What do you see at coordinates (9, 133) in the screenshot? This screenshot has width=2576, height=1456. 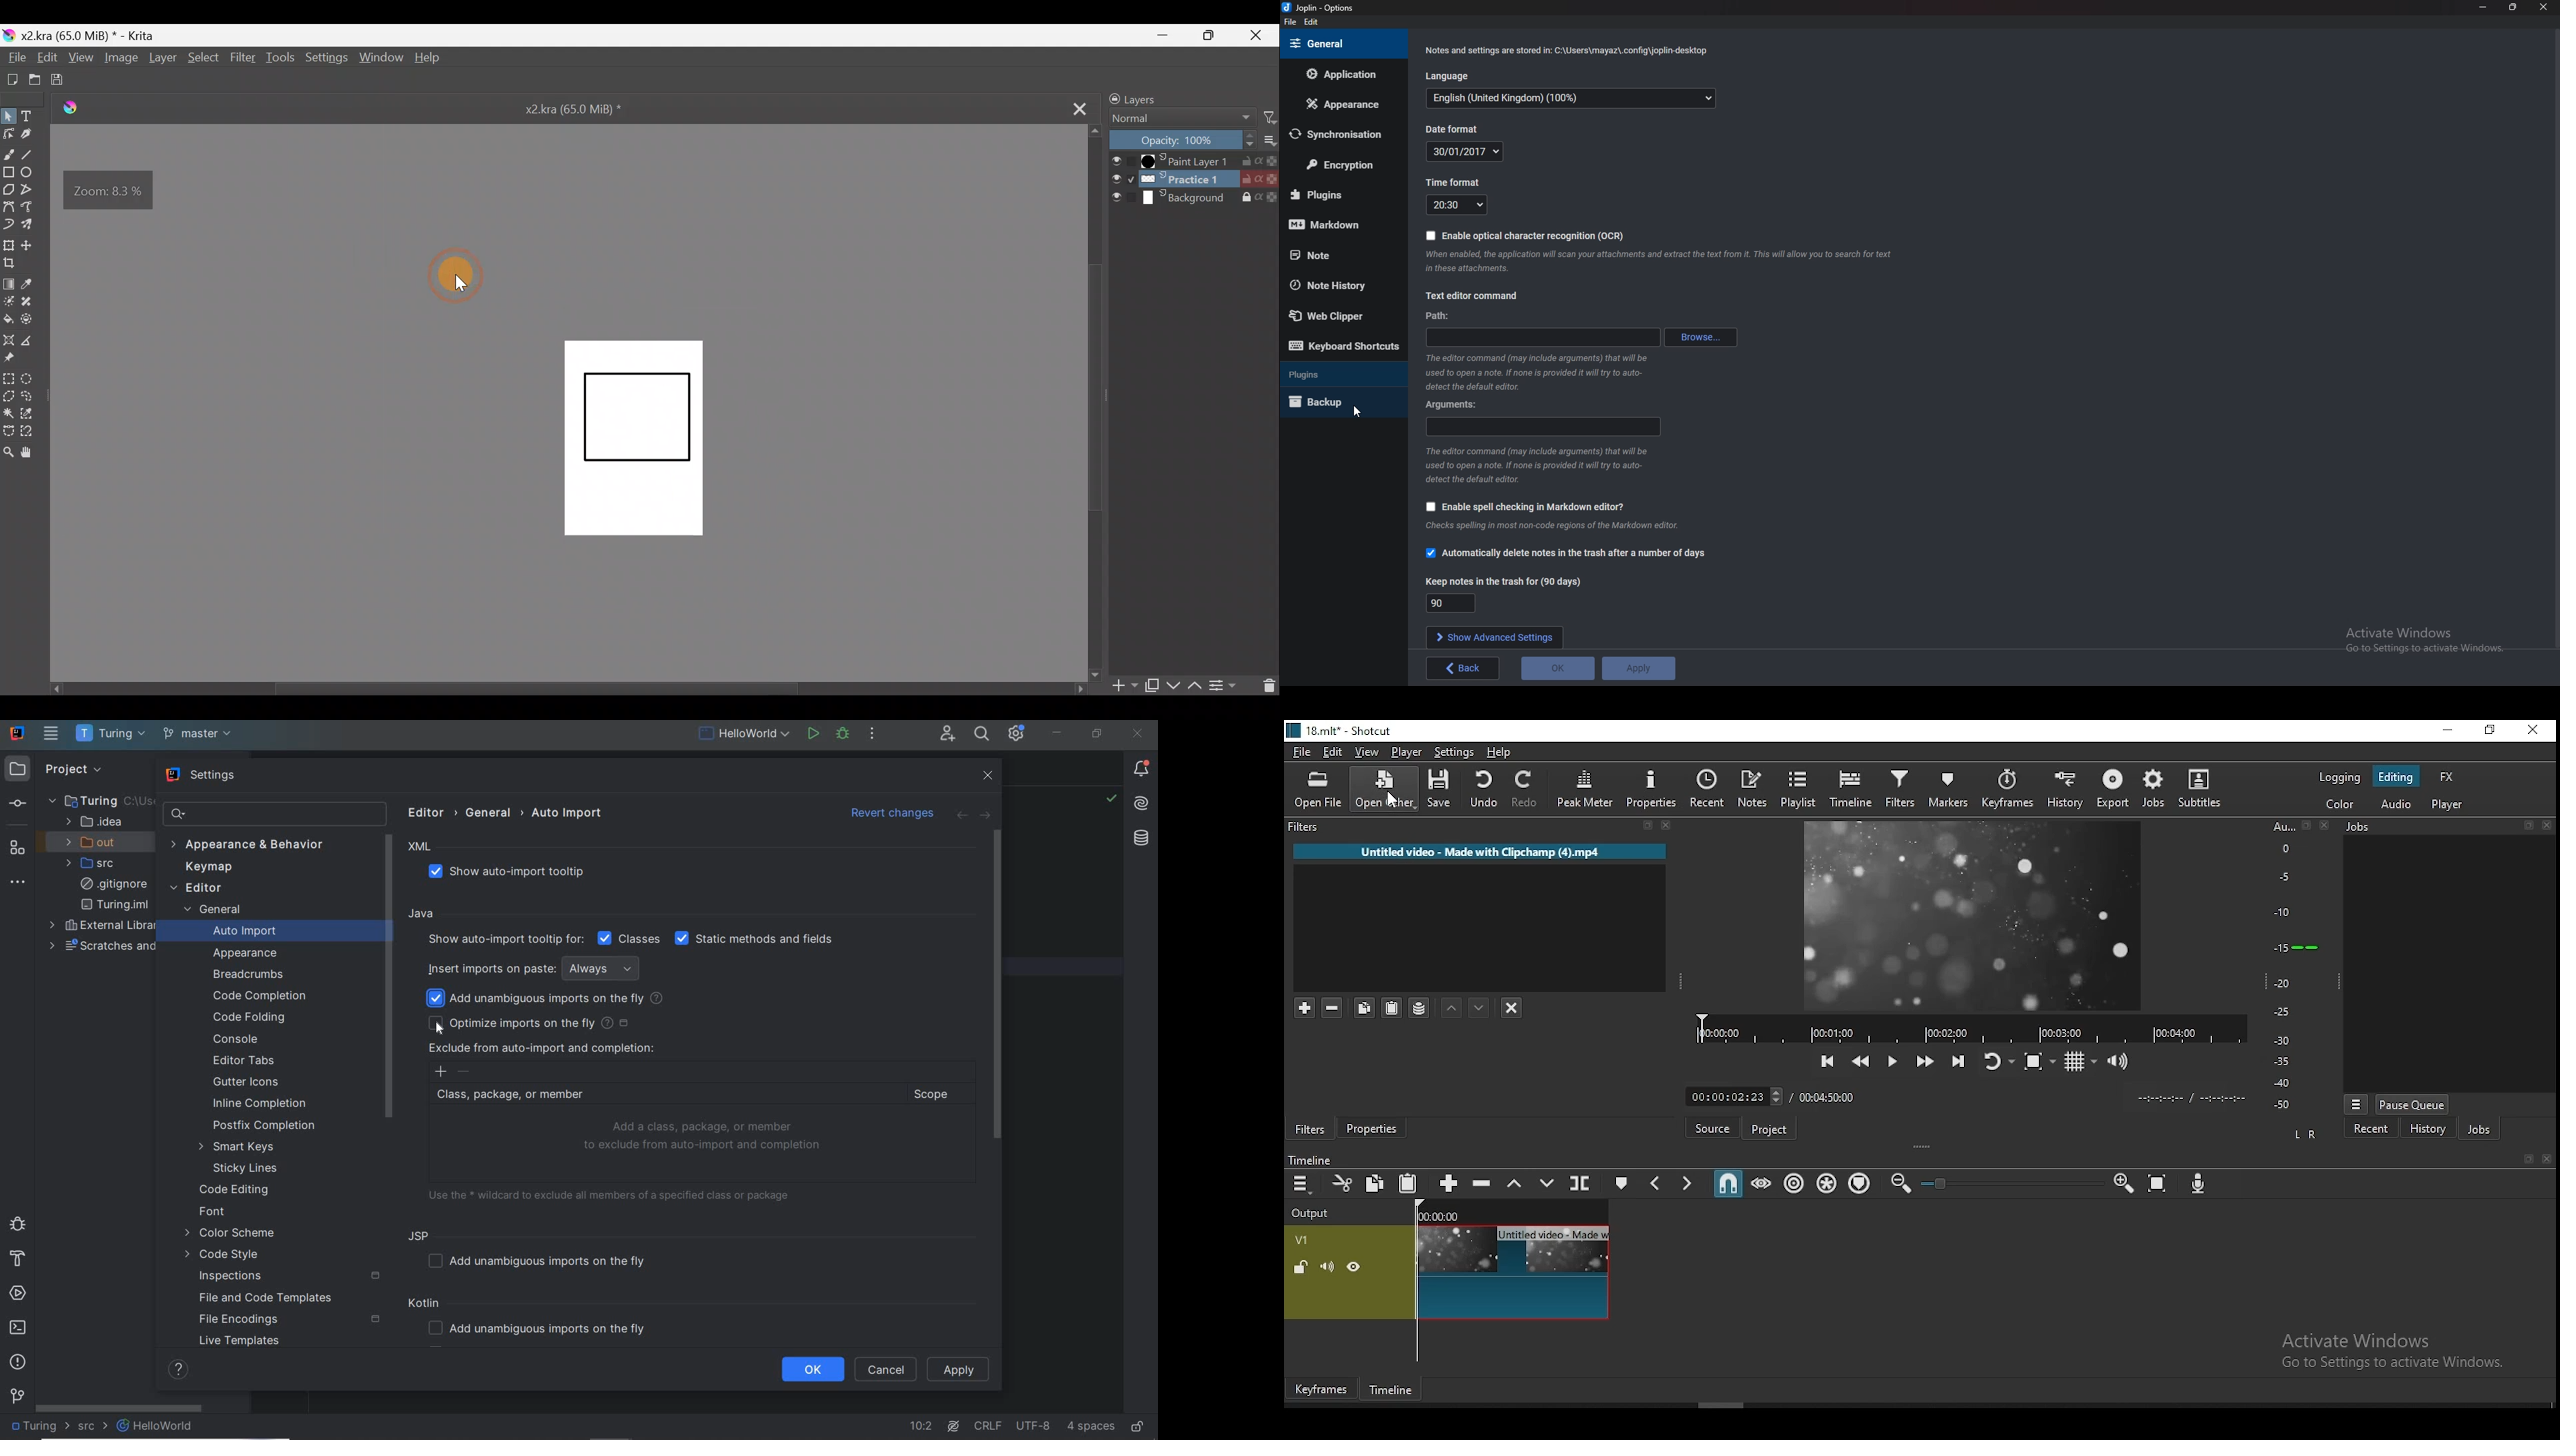 I see `Edit shapes tool` at bounding box center [9, 133].